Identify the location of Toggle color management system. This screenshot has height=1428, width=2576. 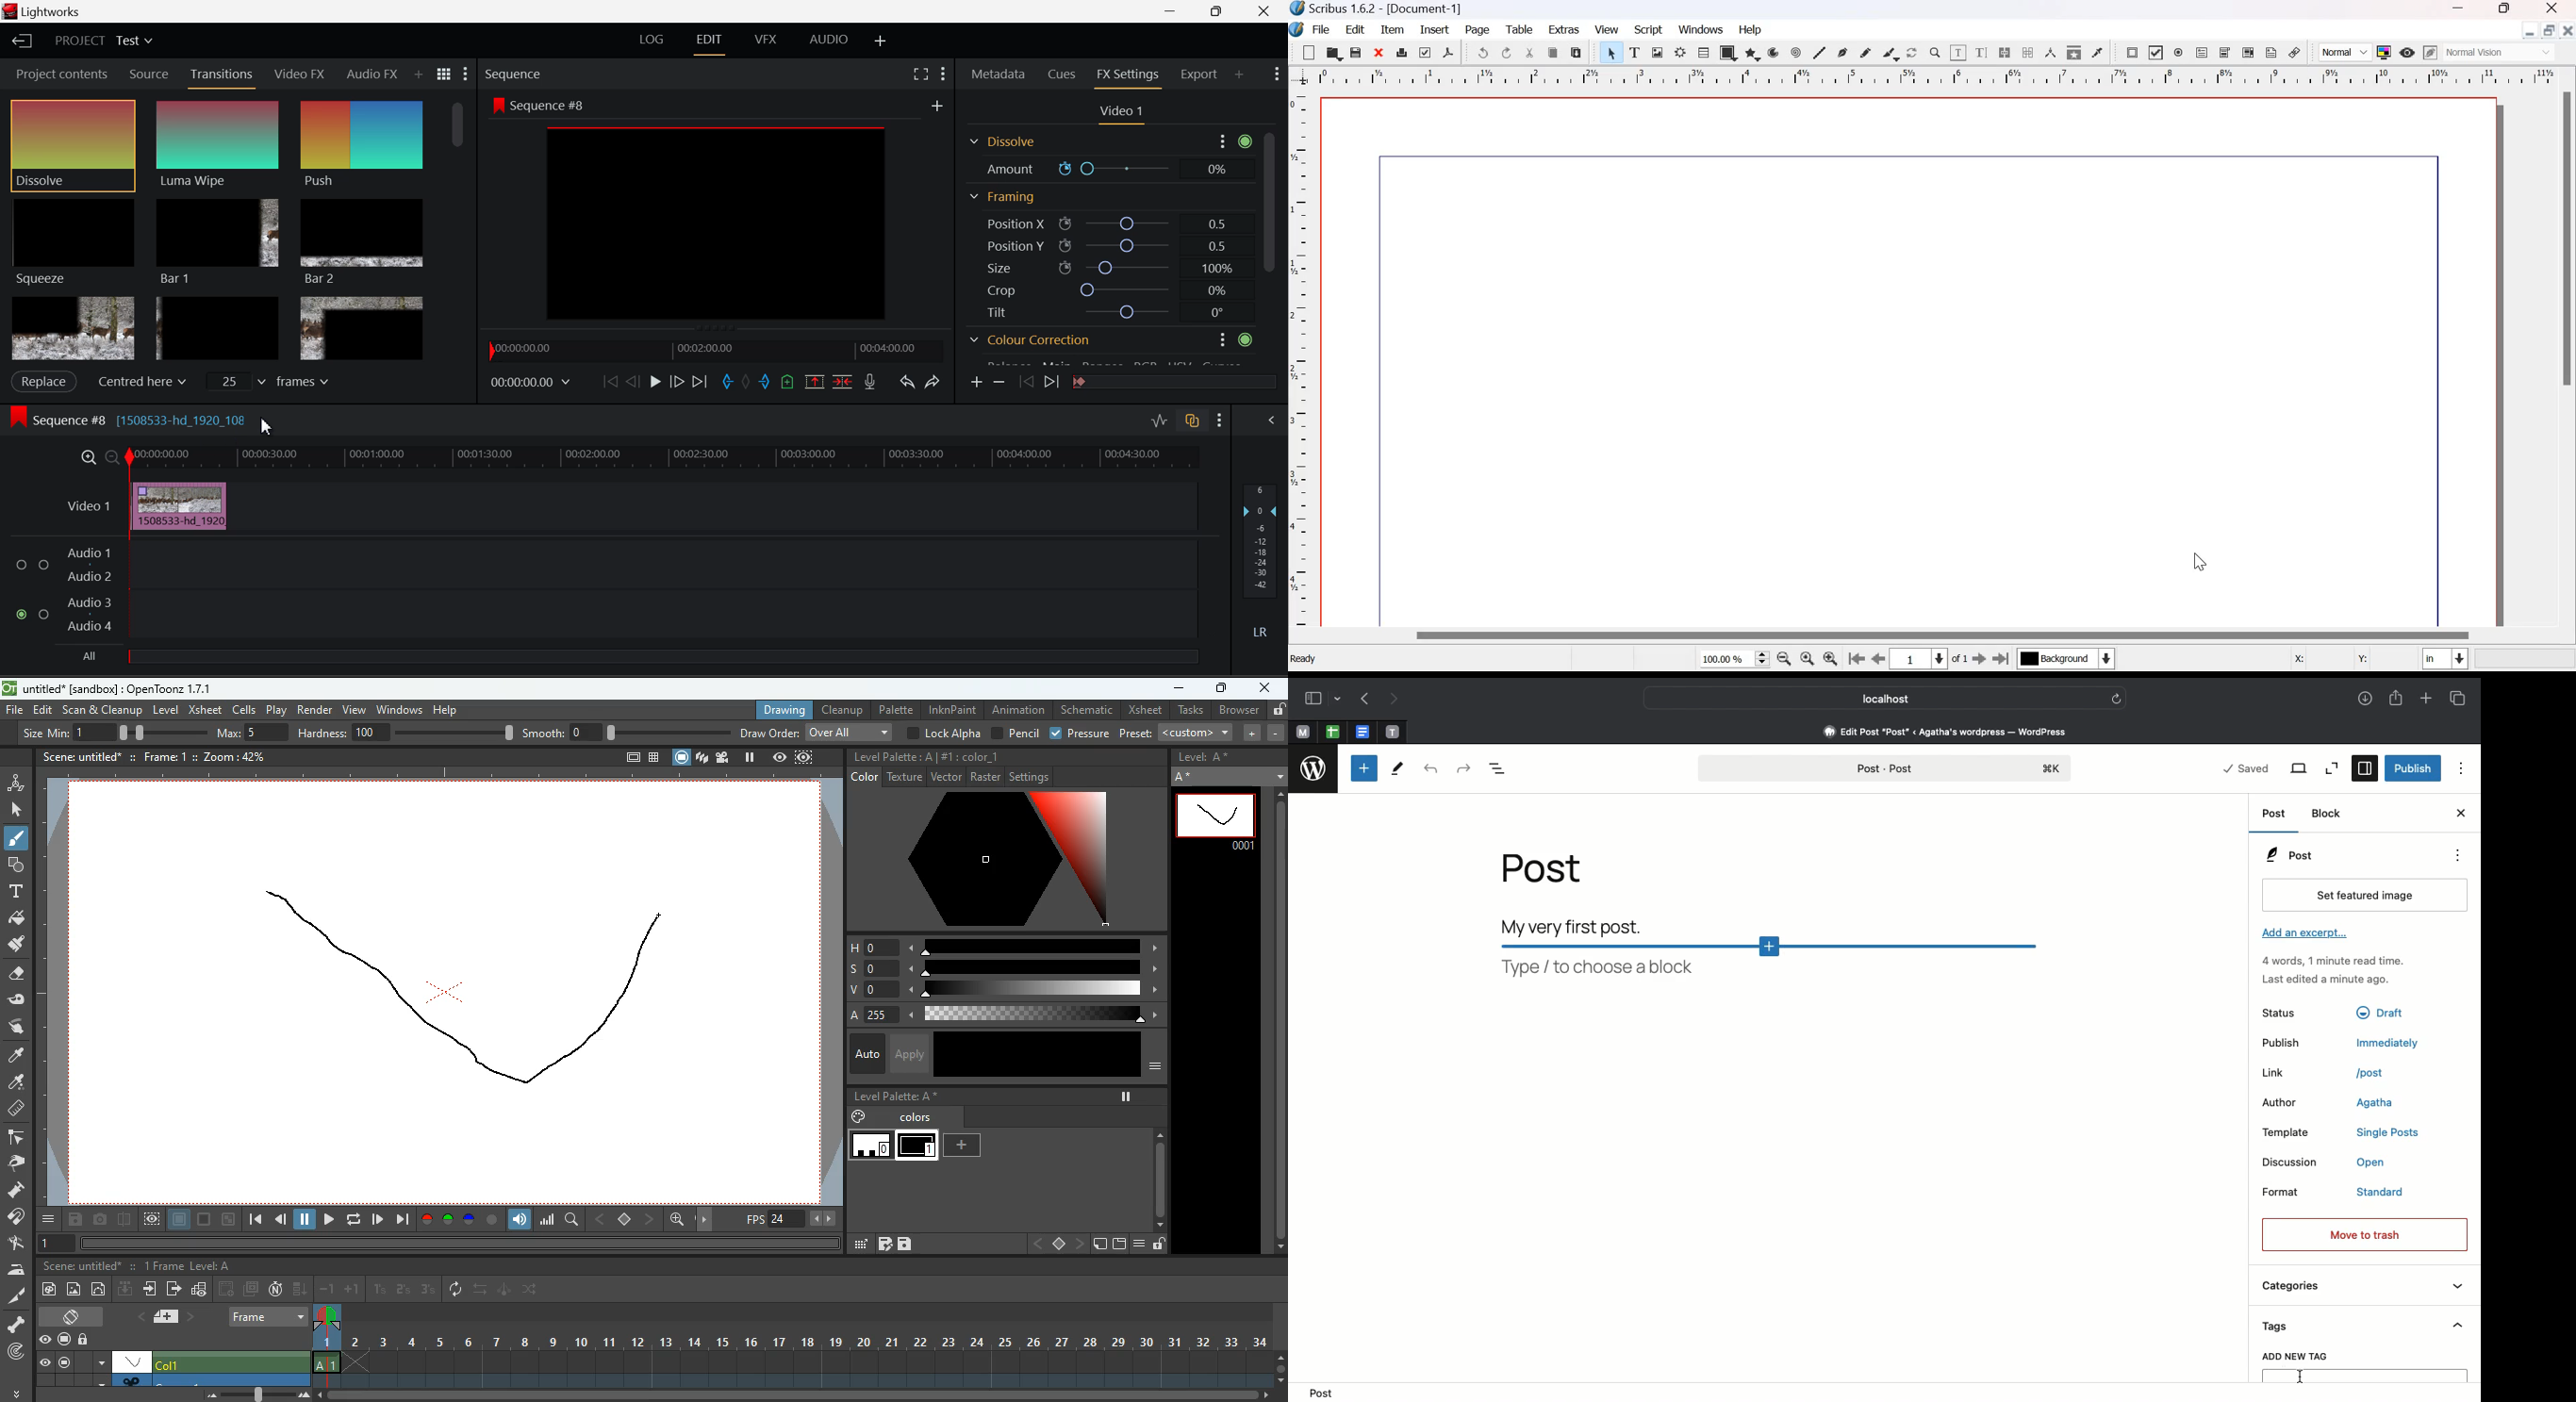
(2384, 52).